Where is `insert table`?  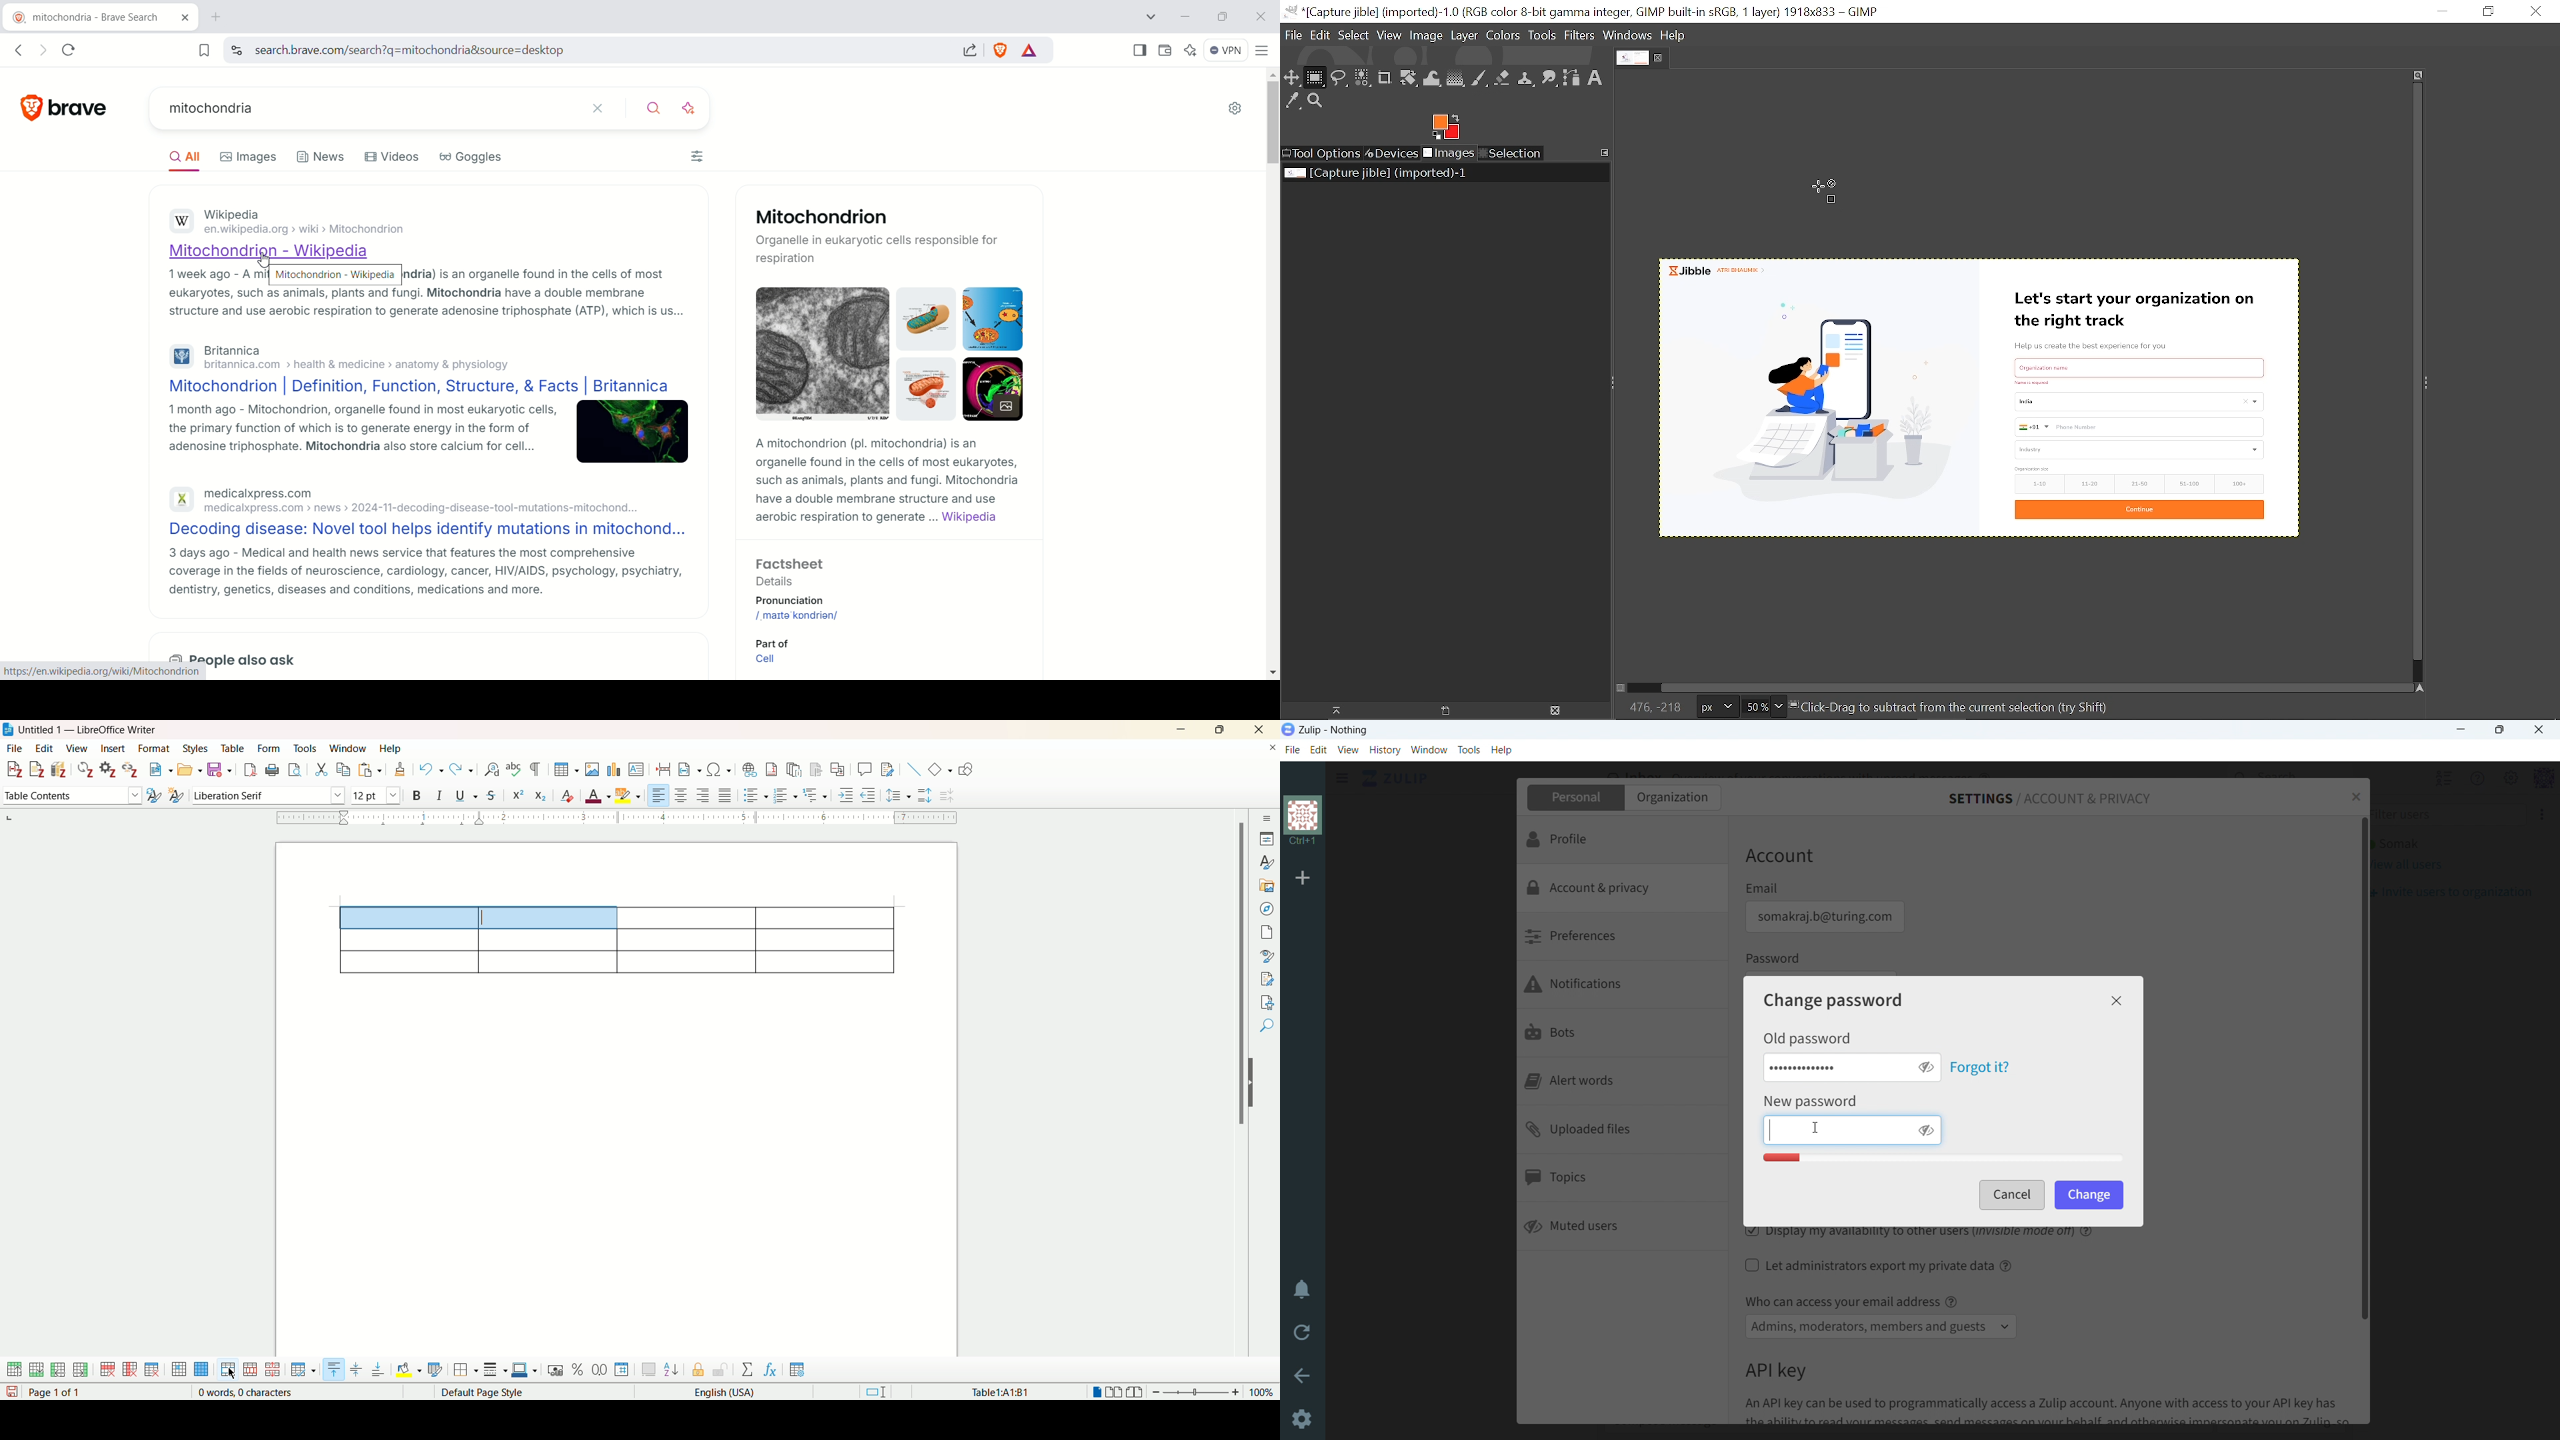 insert table is located at coordinates (566, 771).